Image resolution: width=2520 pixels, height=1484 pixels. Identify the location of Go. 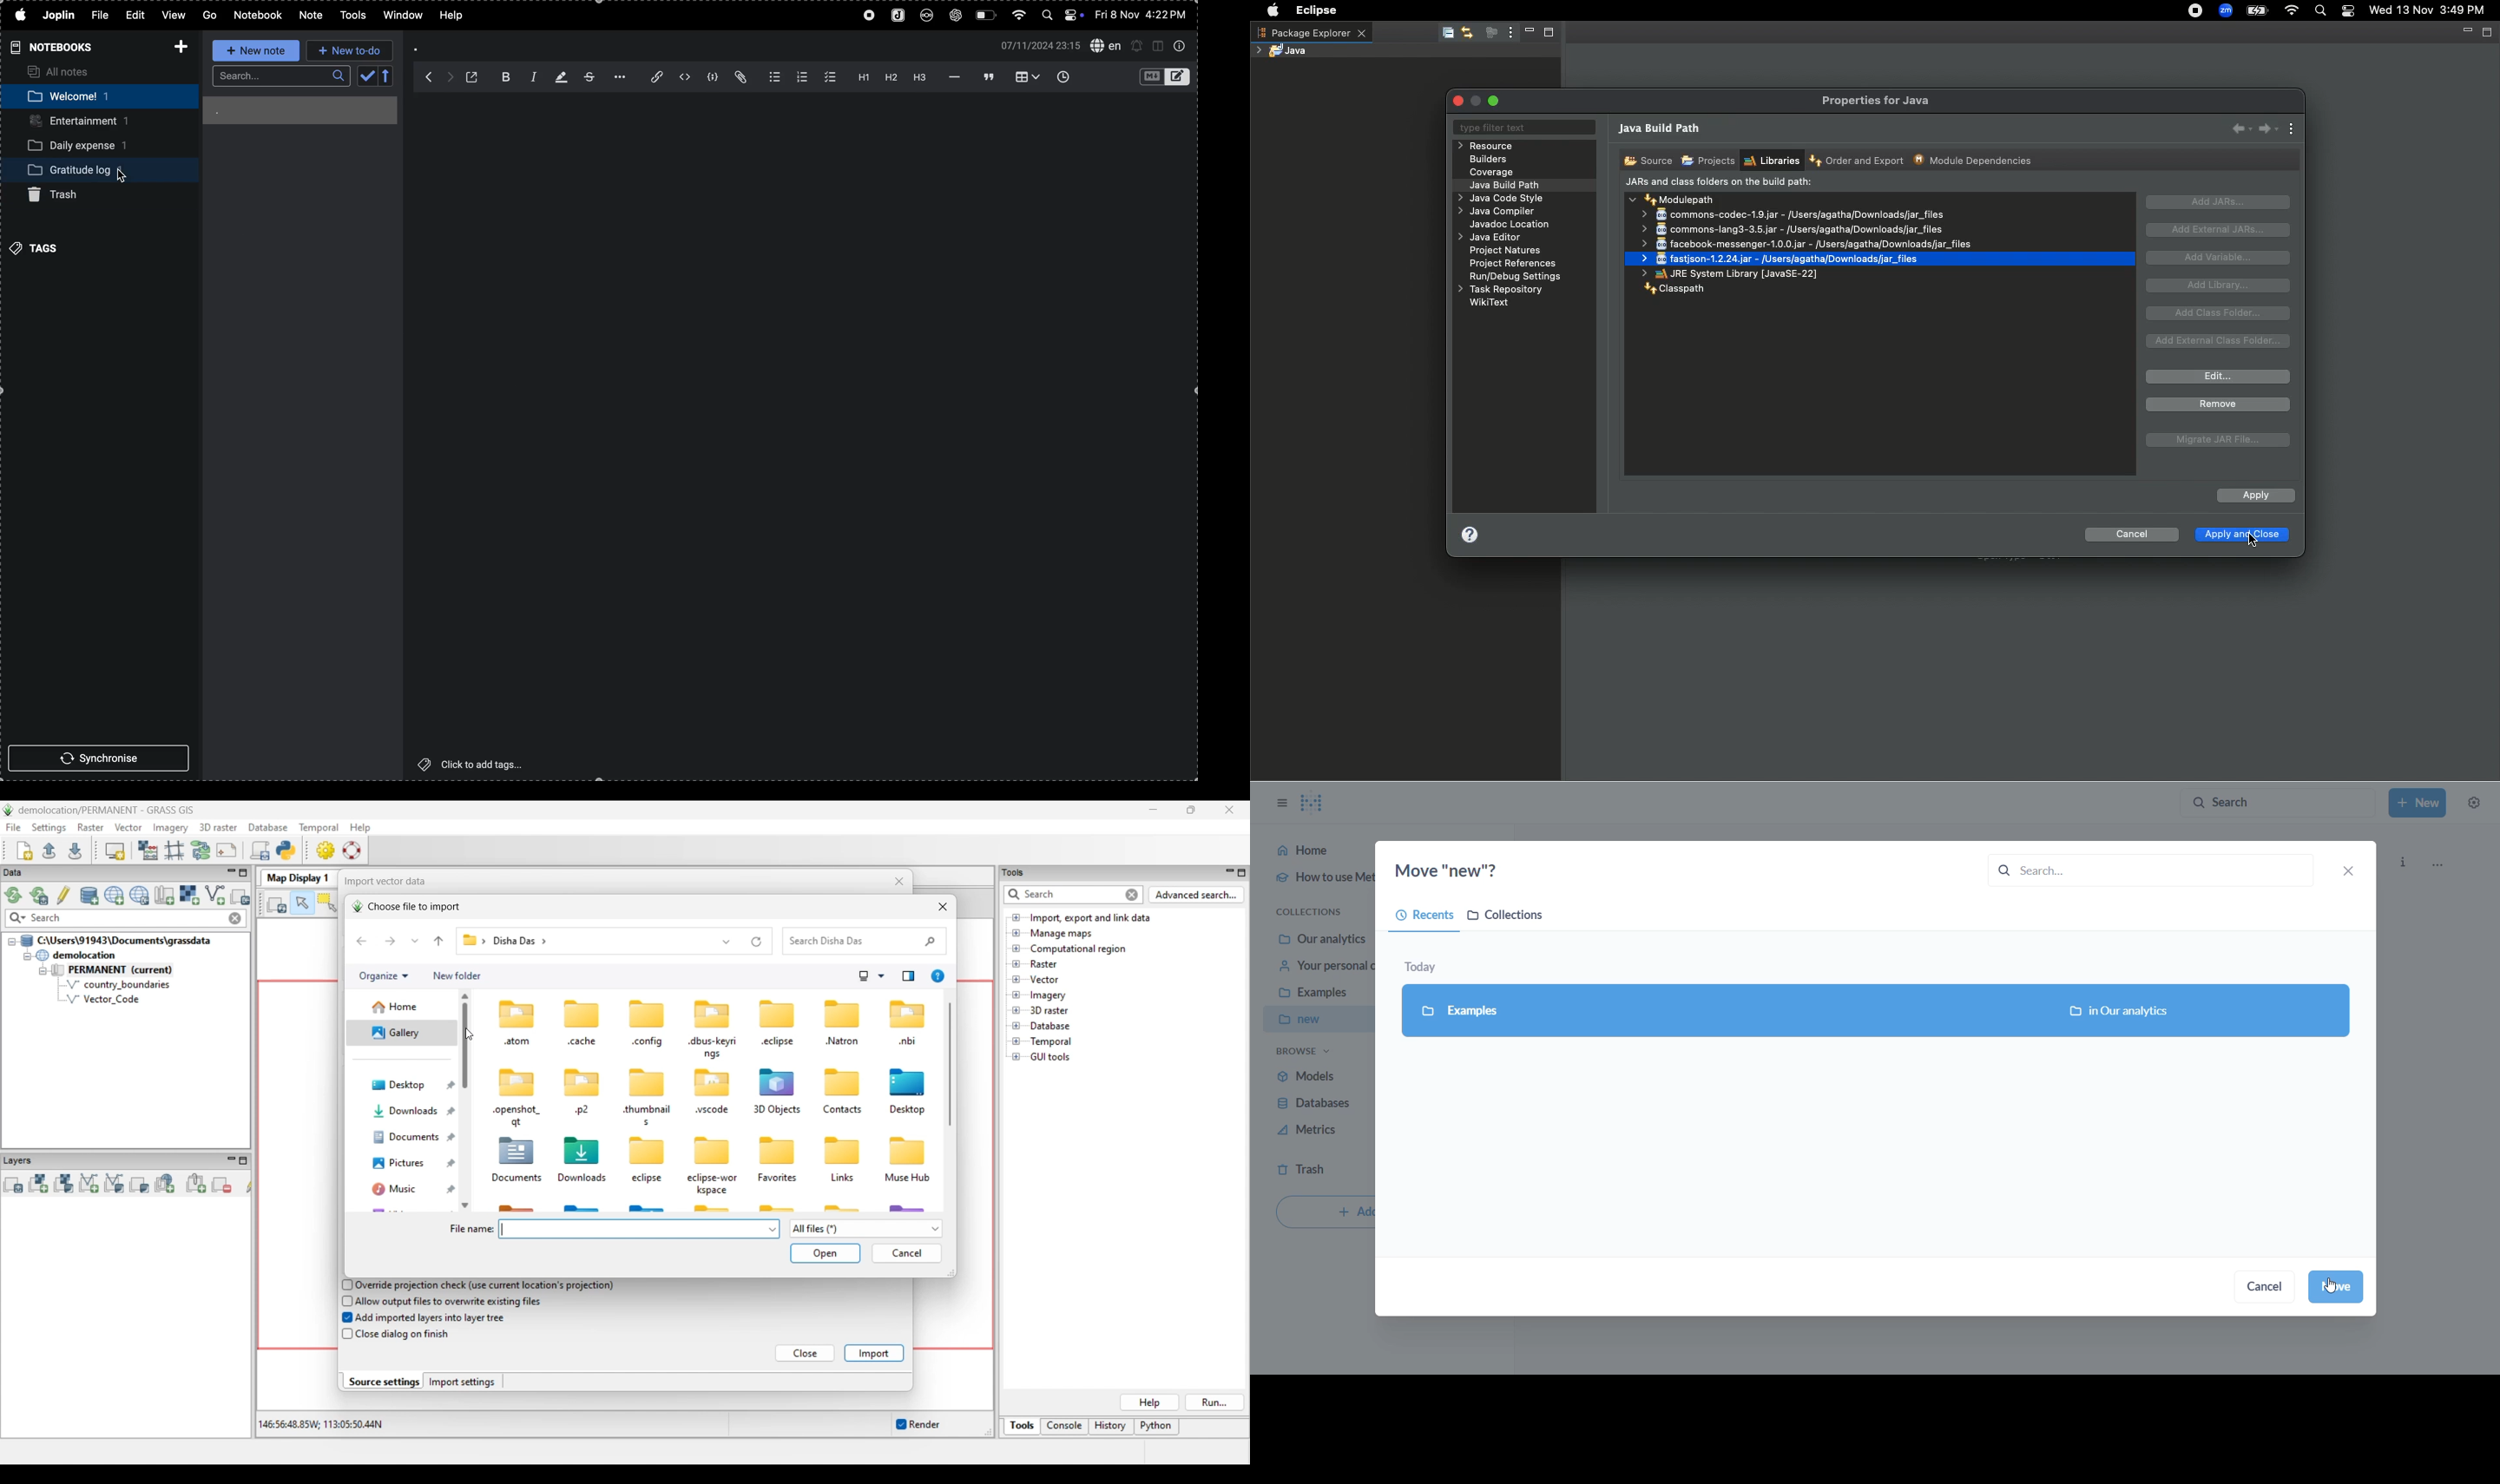
(209, 16).